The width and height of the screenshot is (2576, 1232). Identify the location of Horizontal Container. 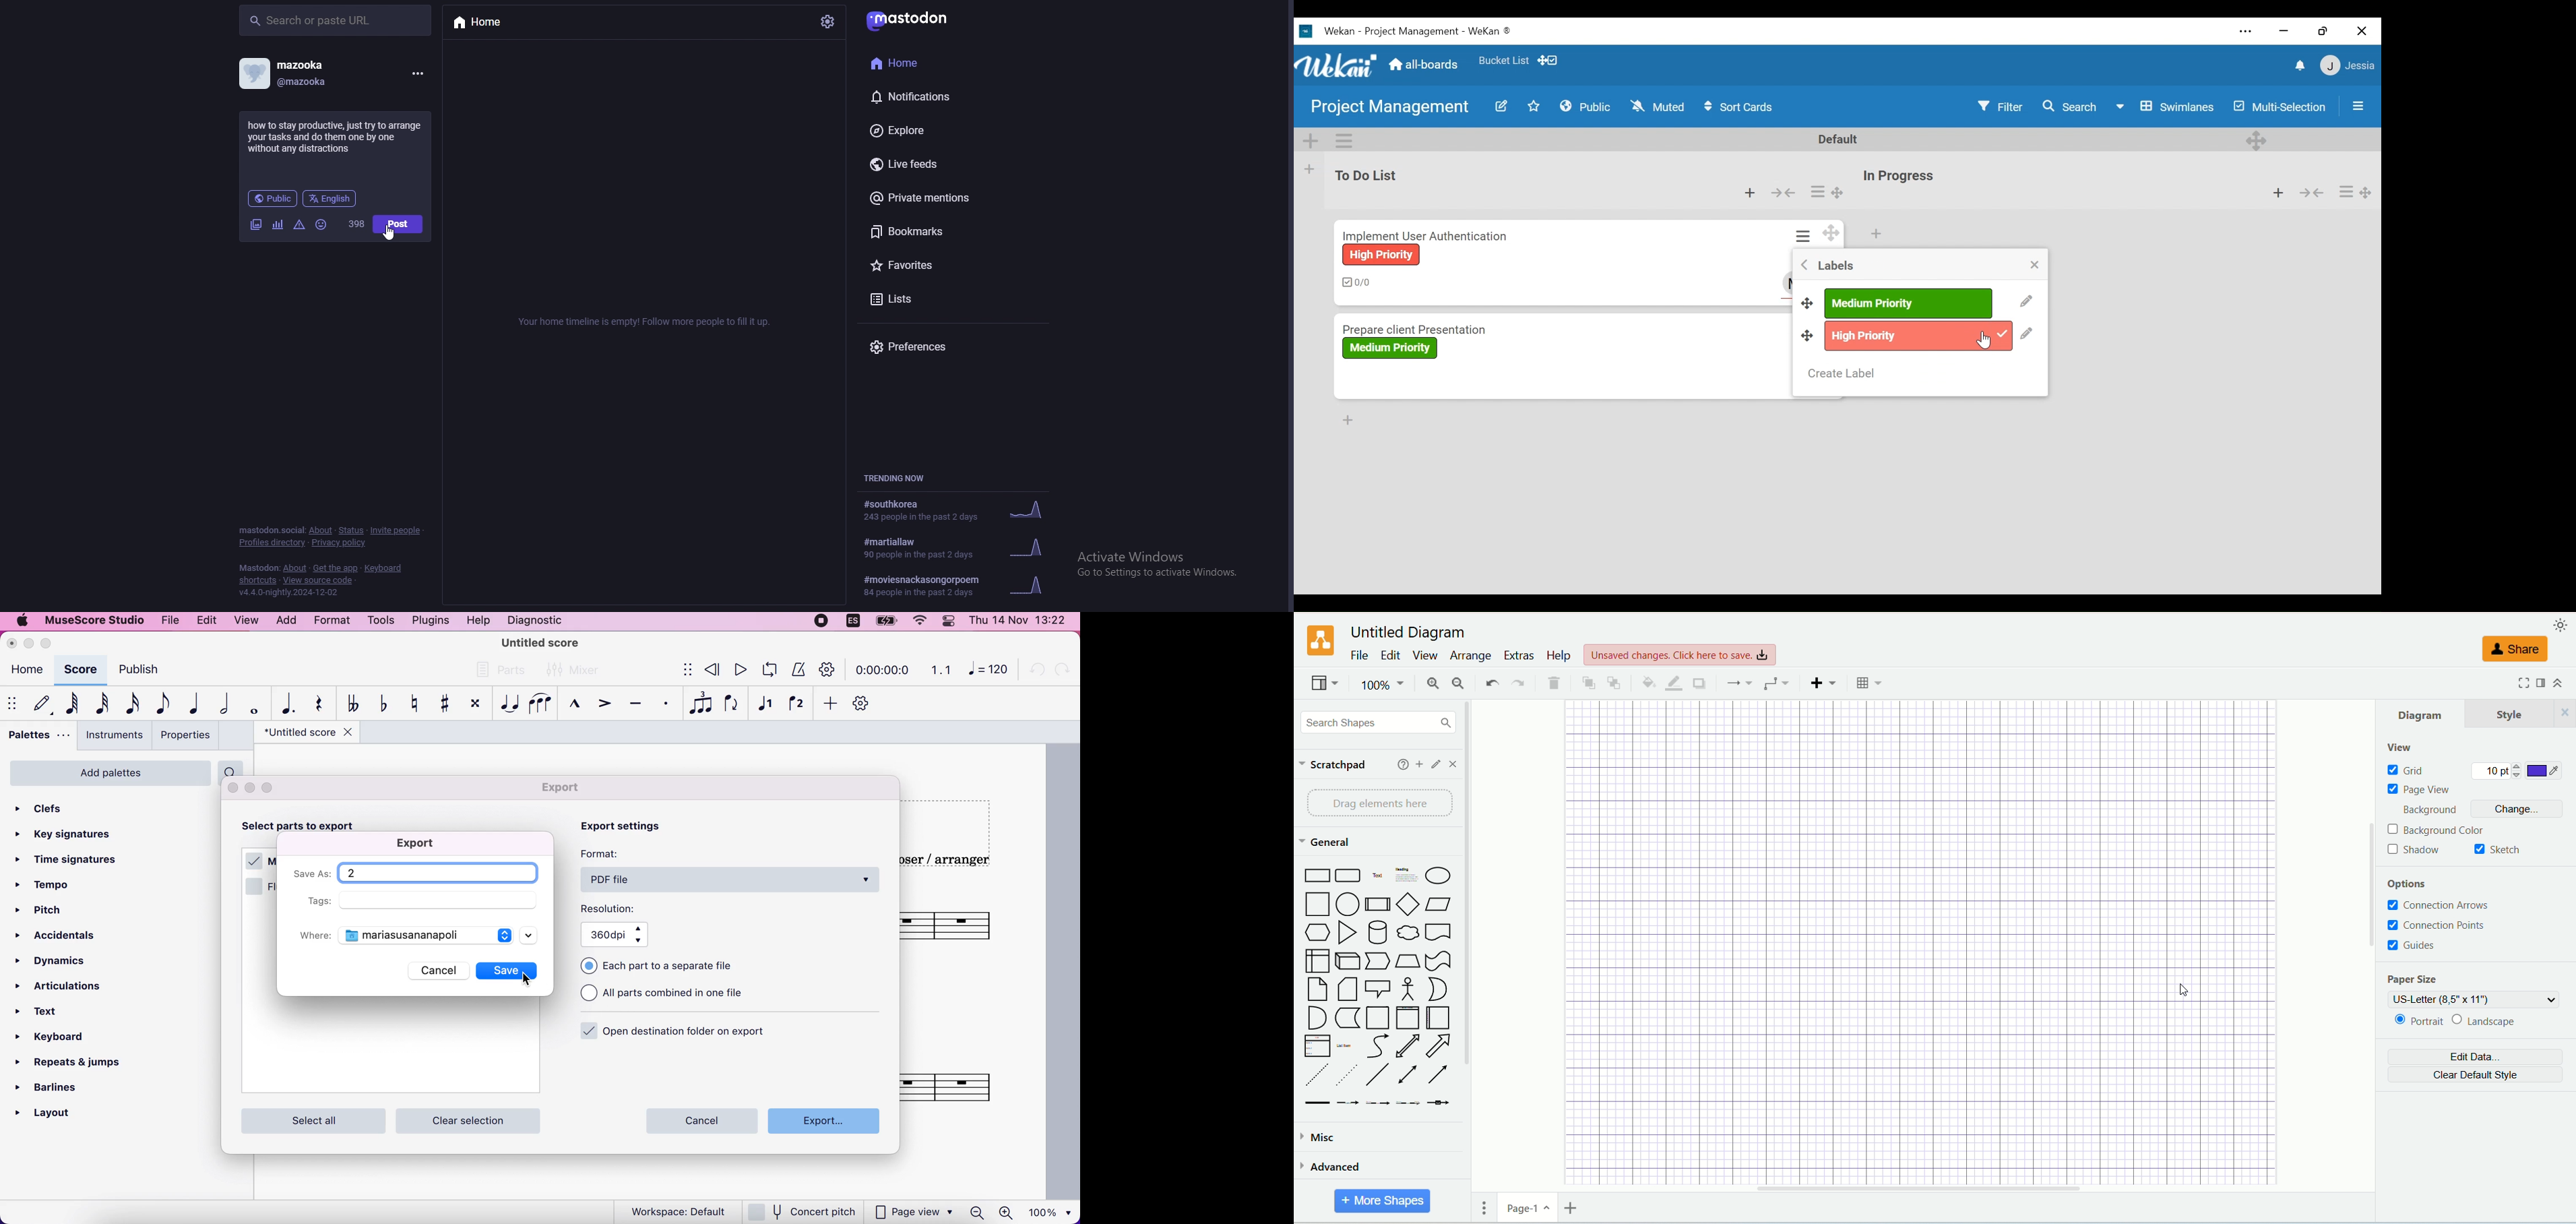
(1439, 1019).